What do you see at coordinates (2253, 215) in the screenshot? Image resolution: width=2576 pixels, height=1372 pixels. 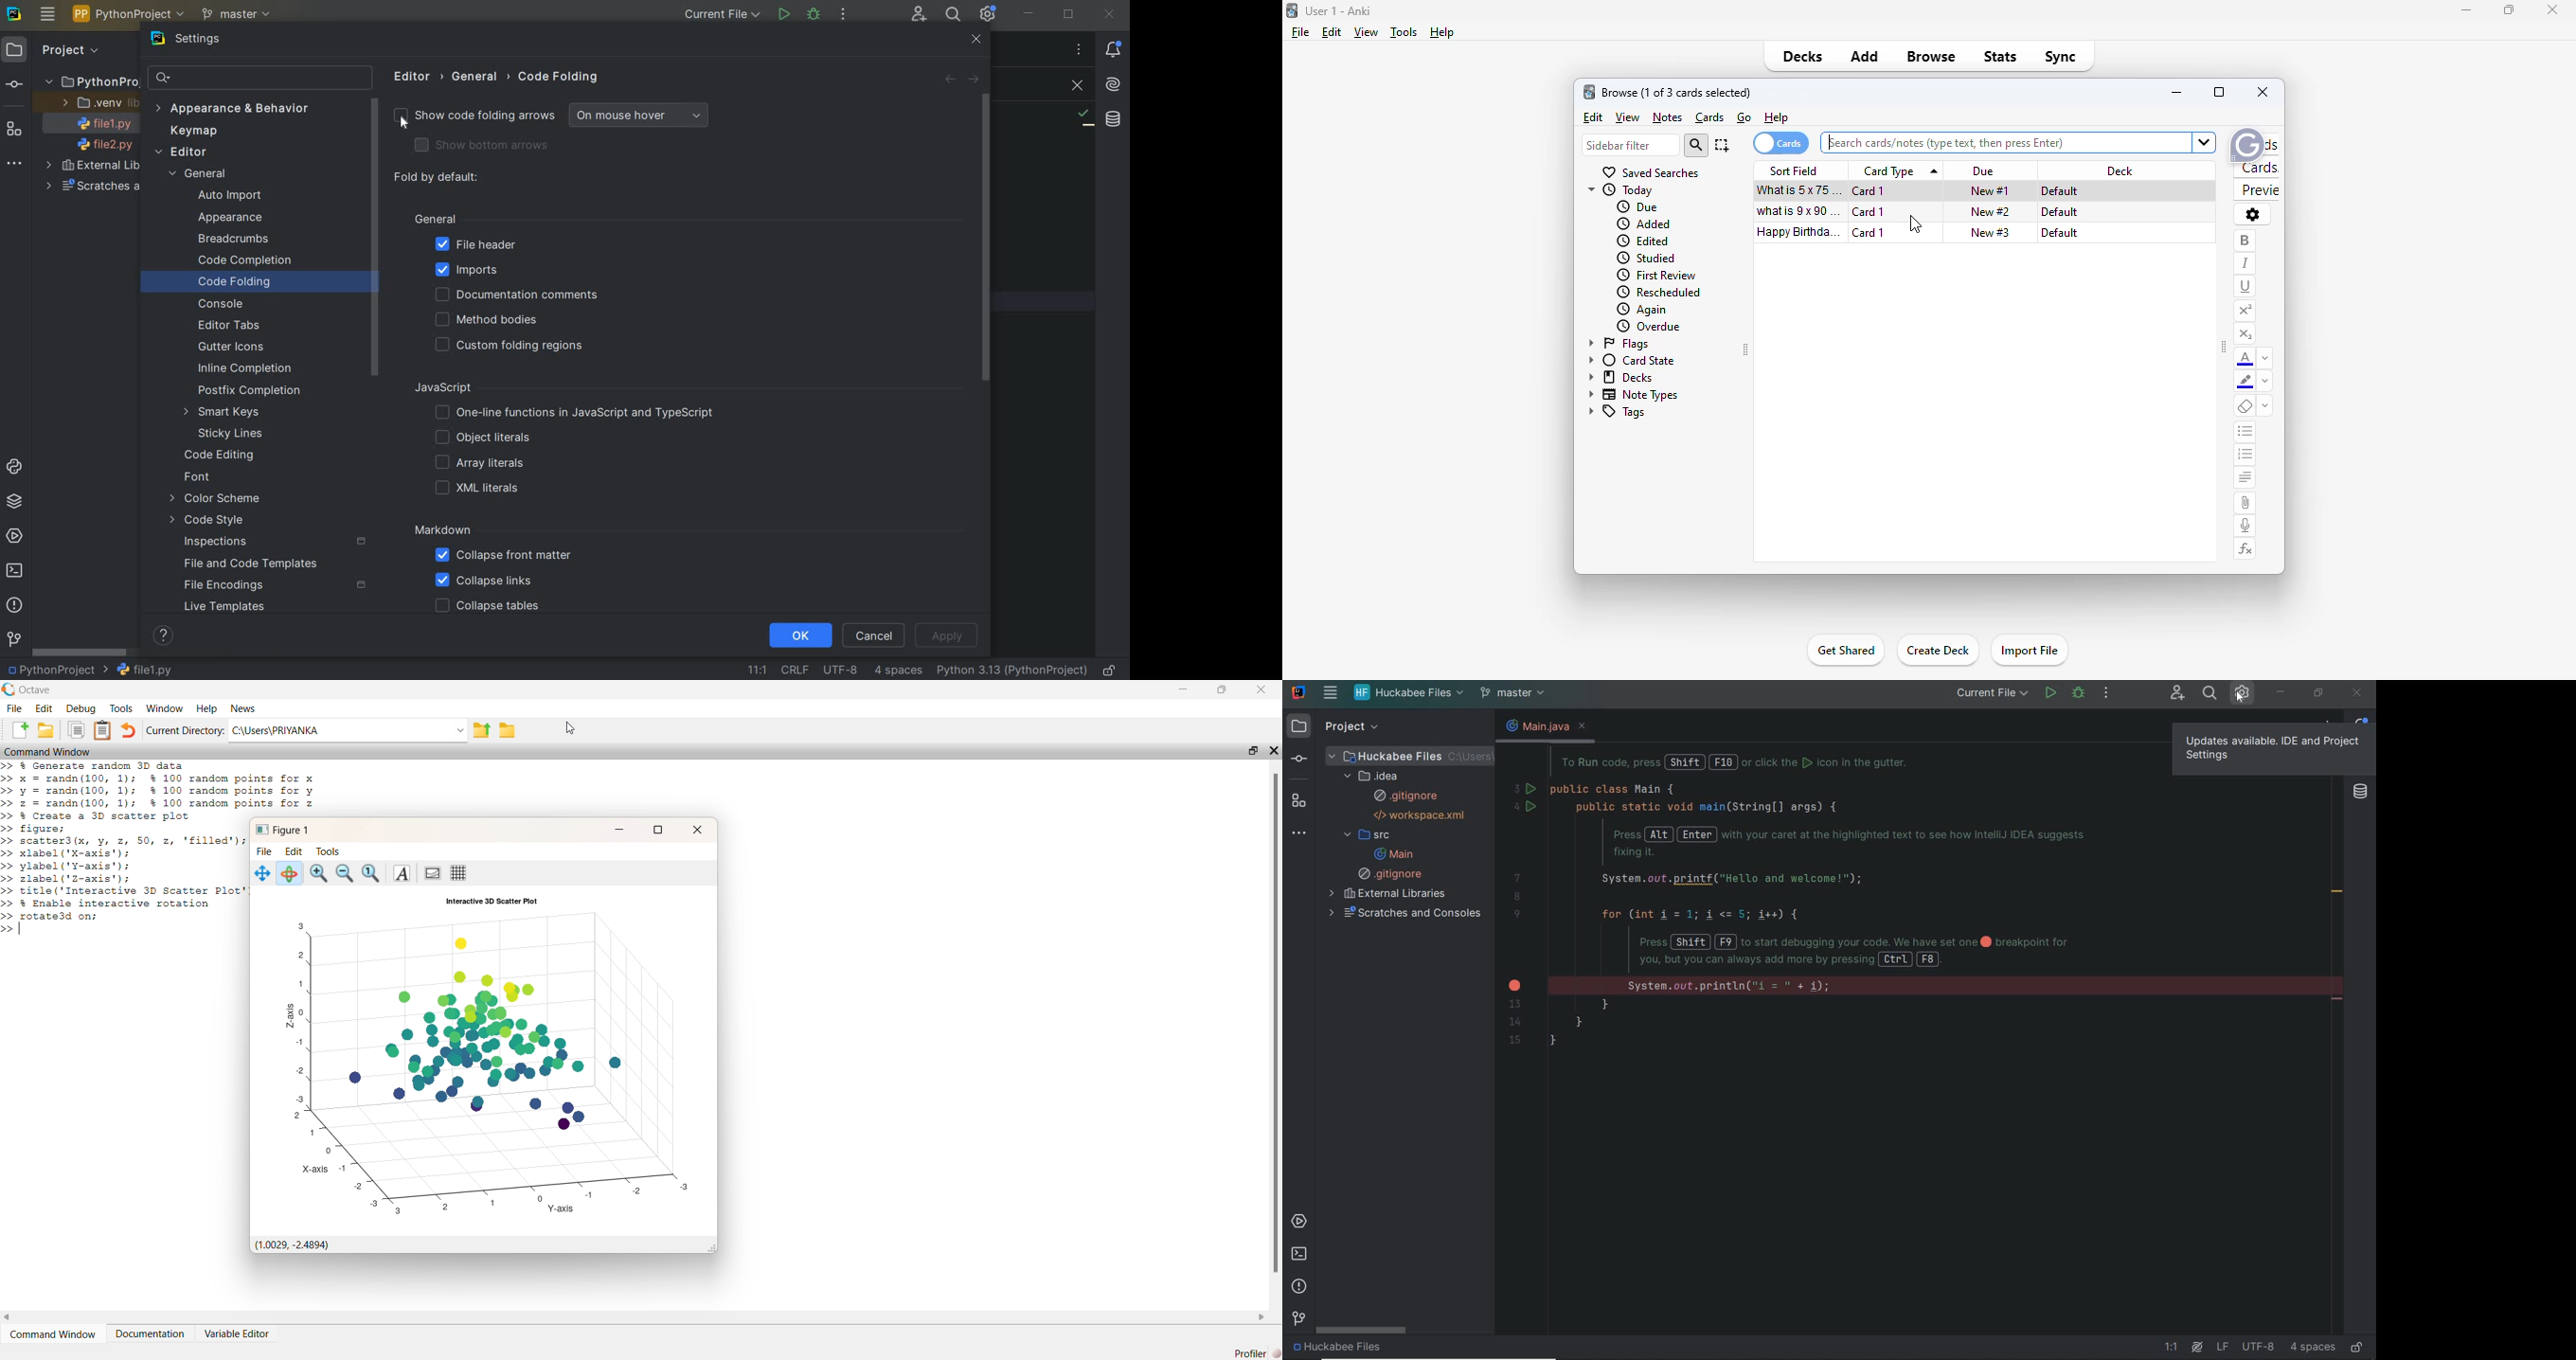 I see `options` at bounding box center [2253, 215].